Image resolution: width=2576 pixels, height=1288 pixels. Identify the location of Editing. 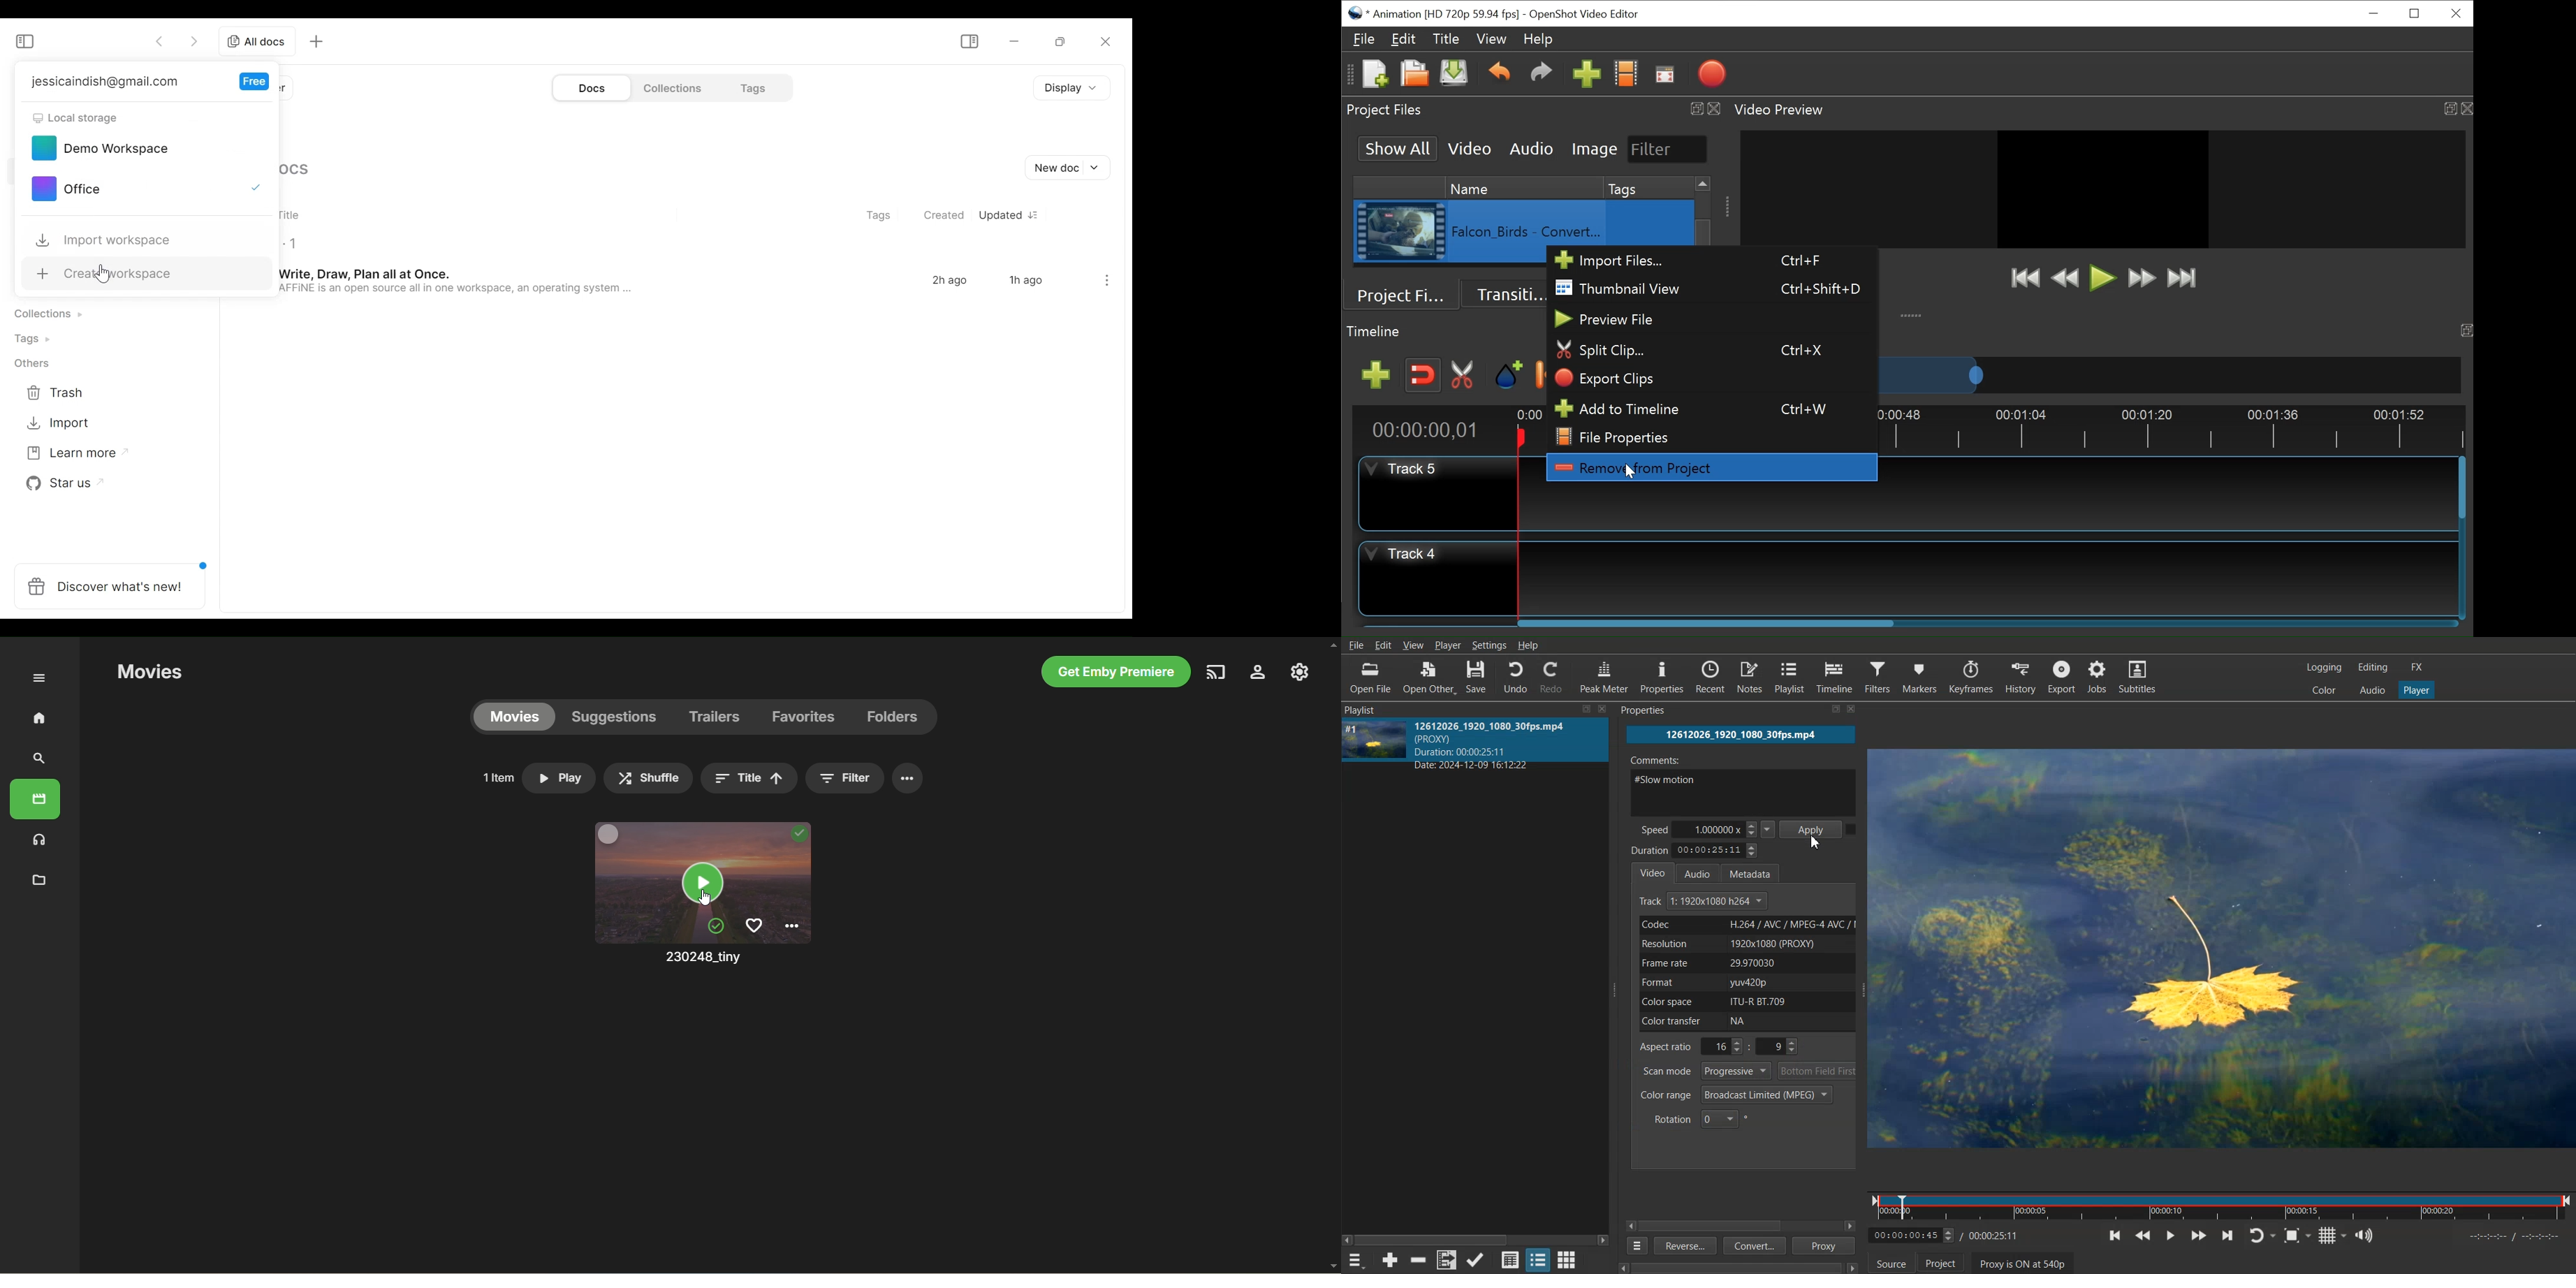
(2373, 668).